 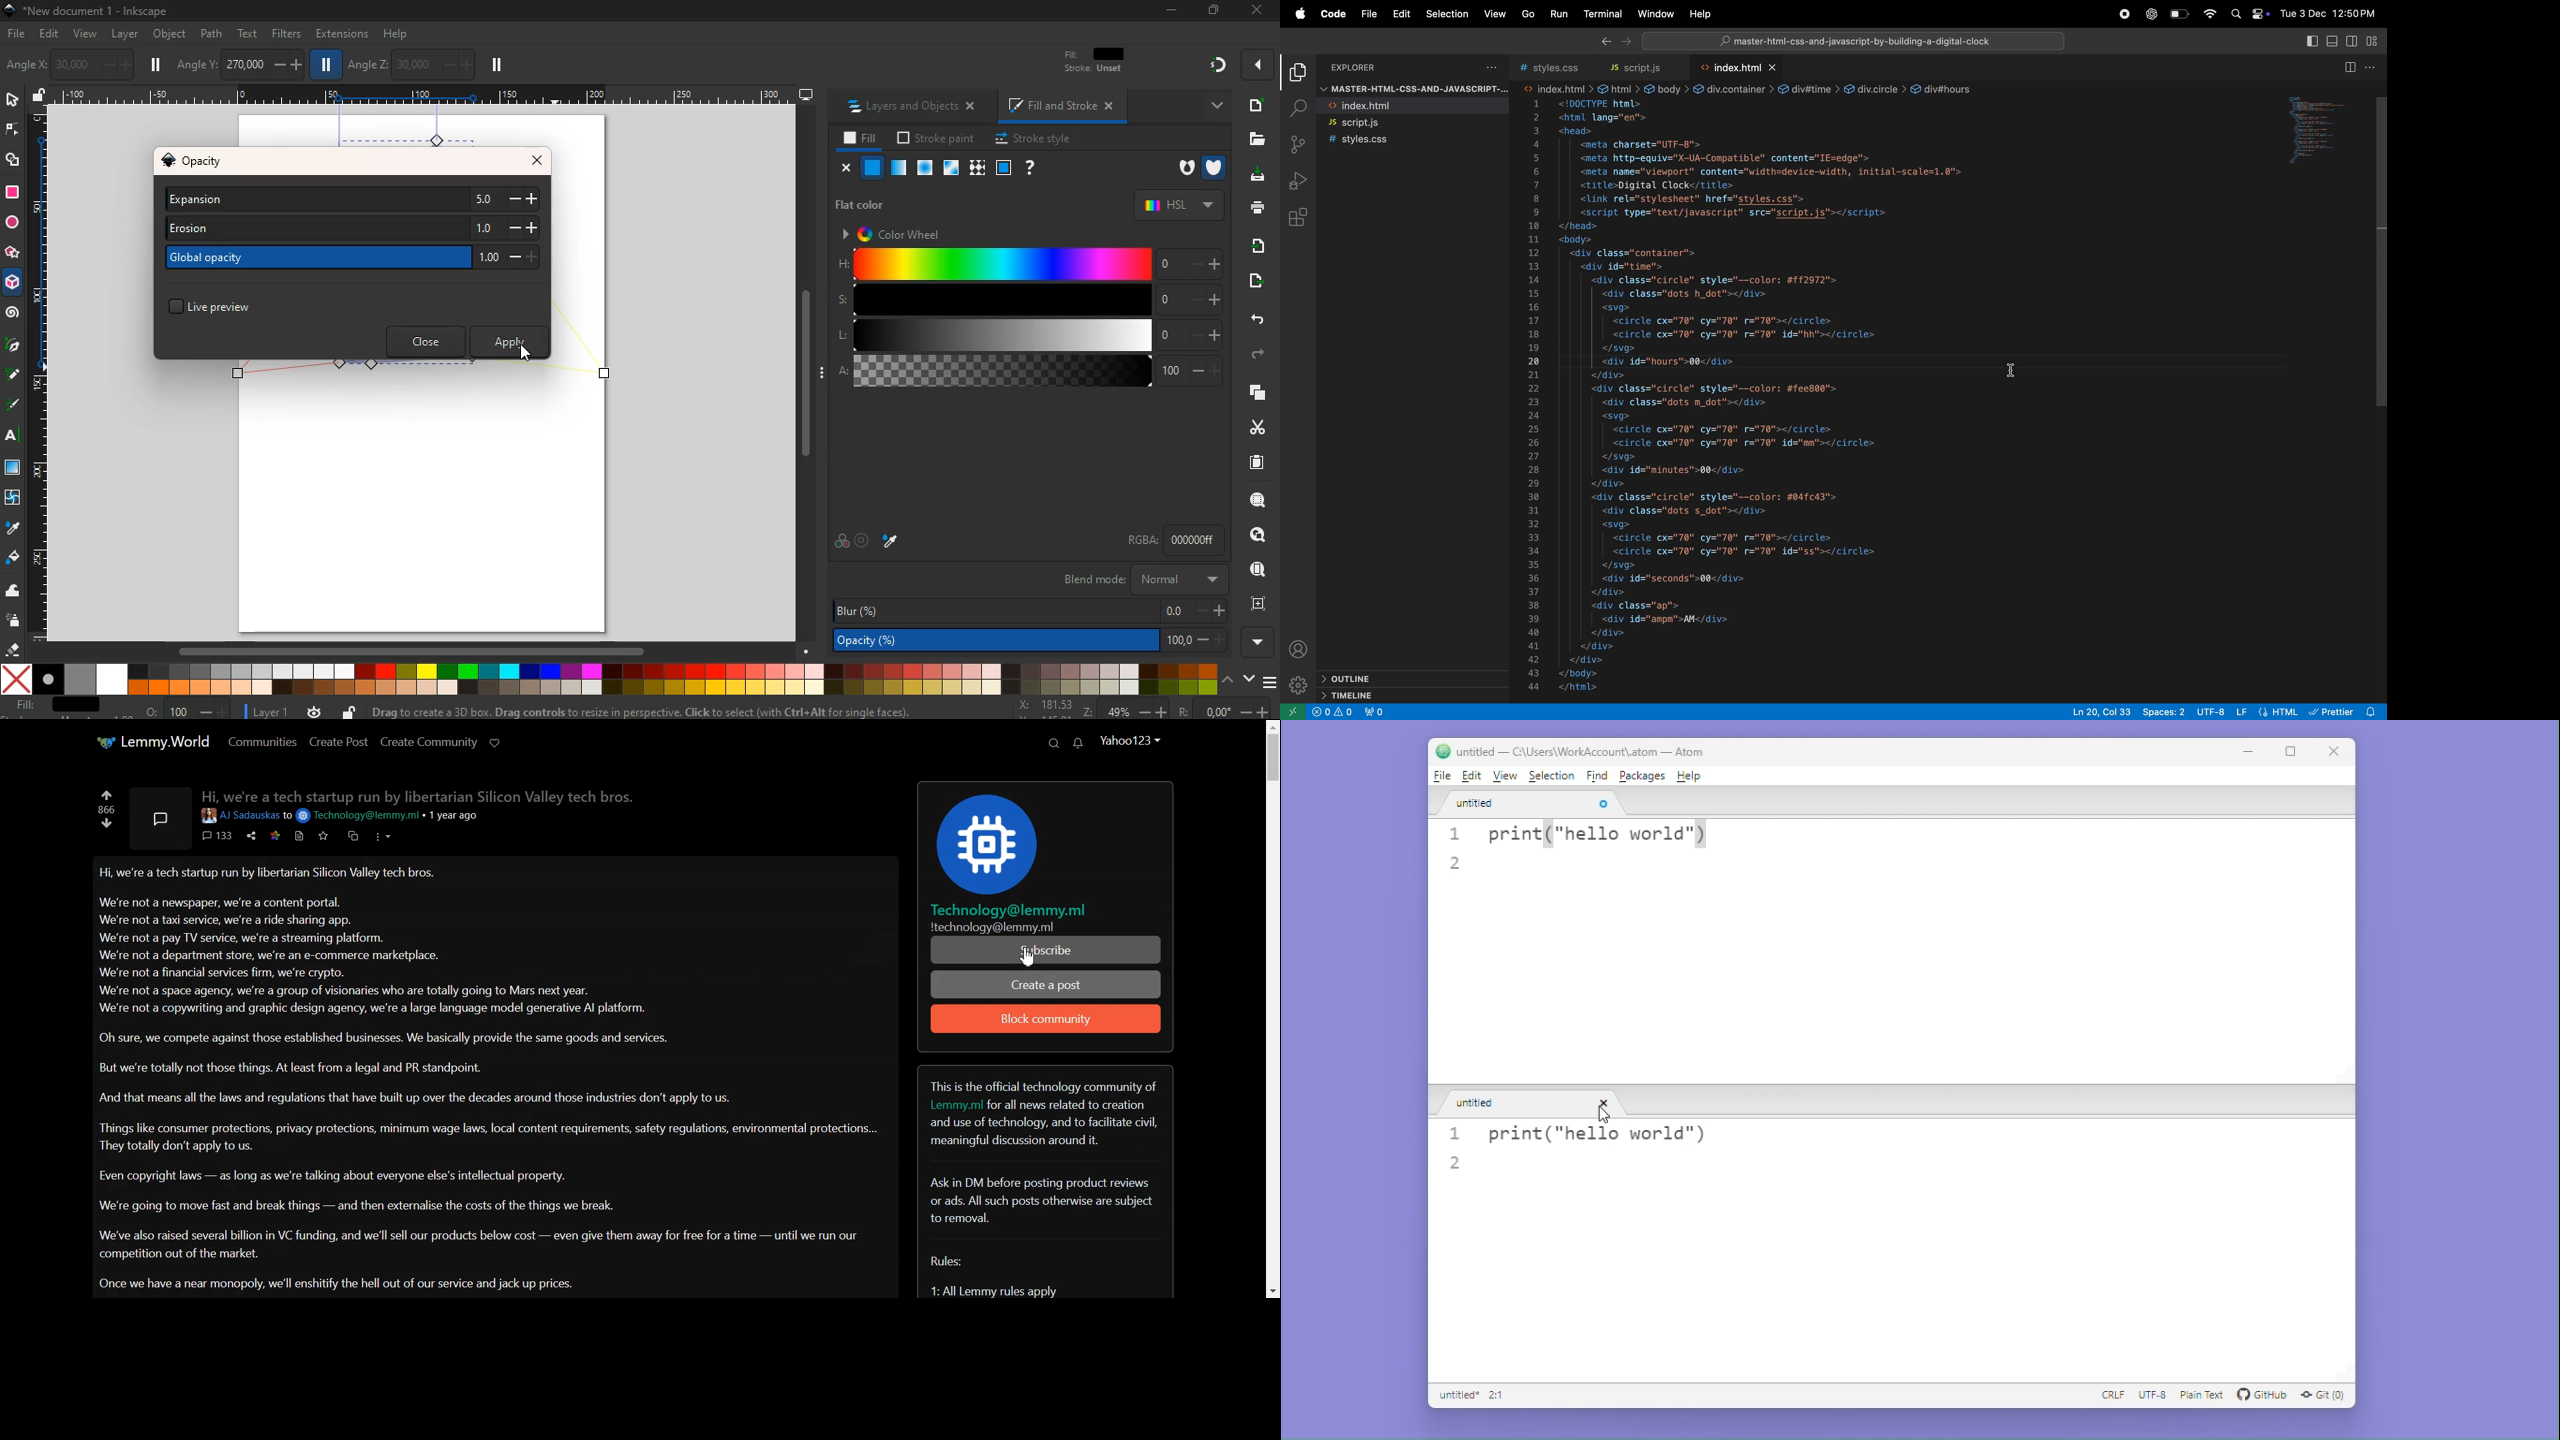 I want to click on index.html, so click(x=1742, y=69).